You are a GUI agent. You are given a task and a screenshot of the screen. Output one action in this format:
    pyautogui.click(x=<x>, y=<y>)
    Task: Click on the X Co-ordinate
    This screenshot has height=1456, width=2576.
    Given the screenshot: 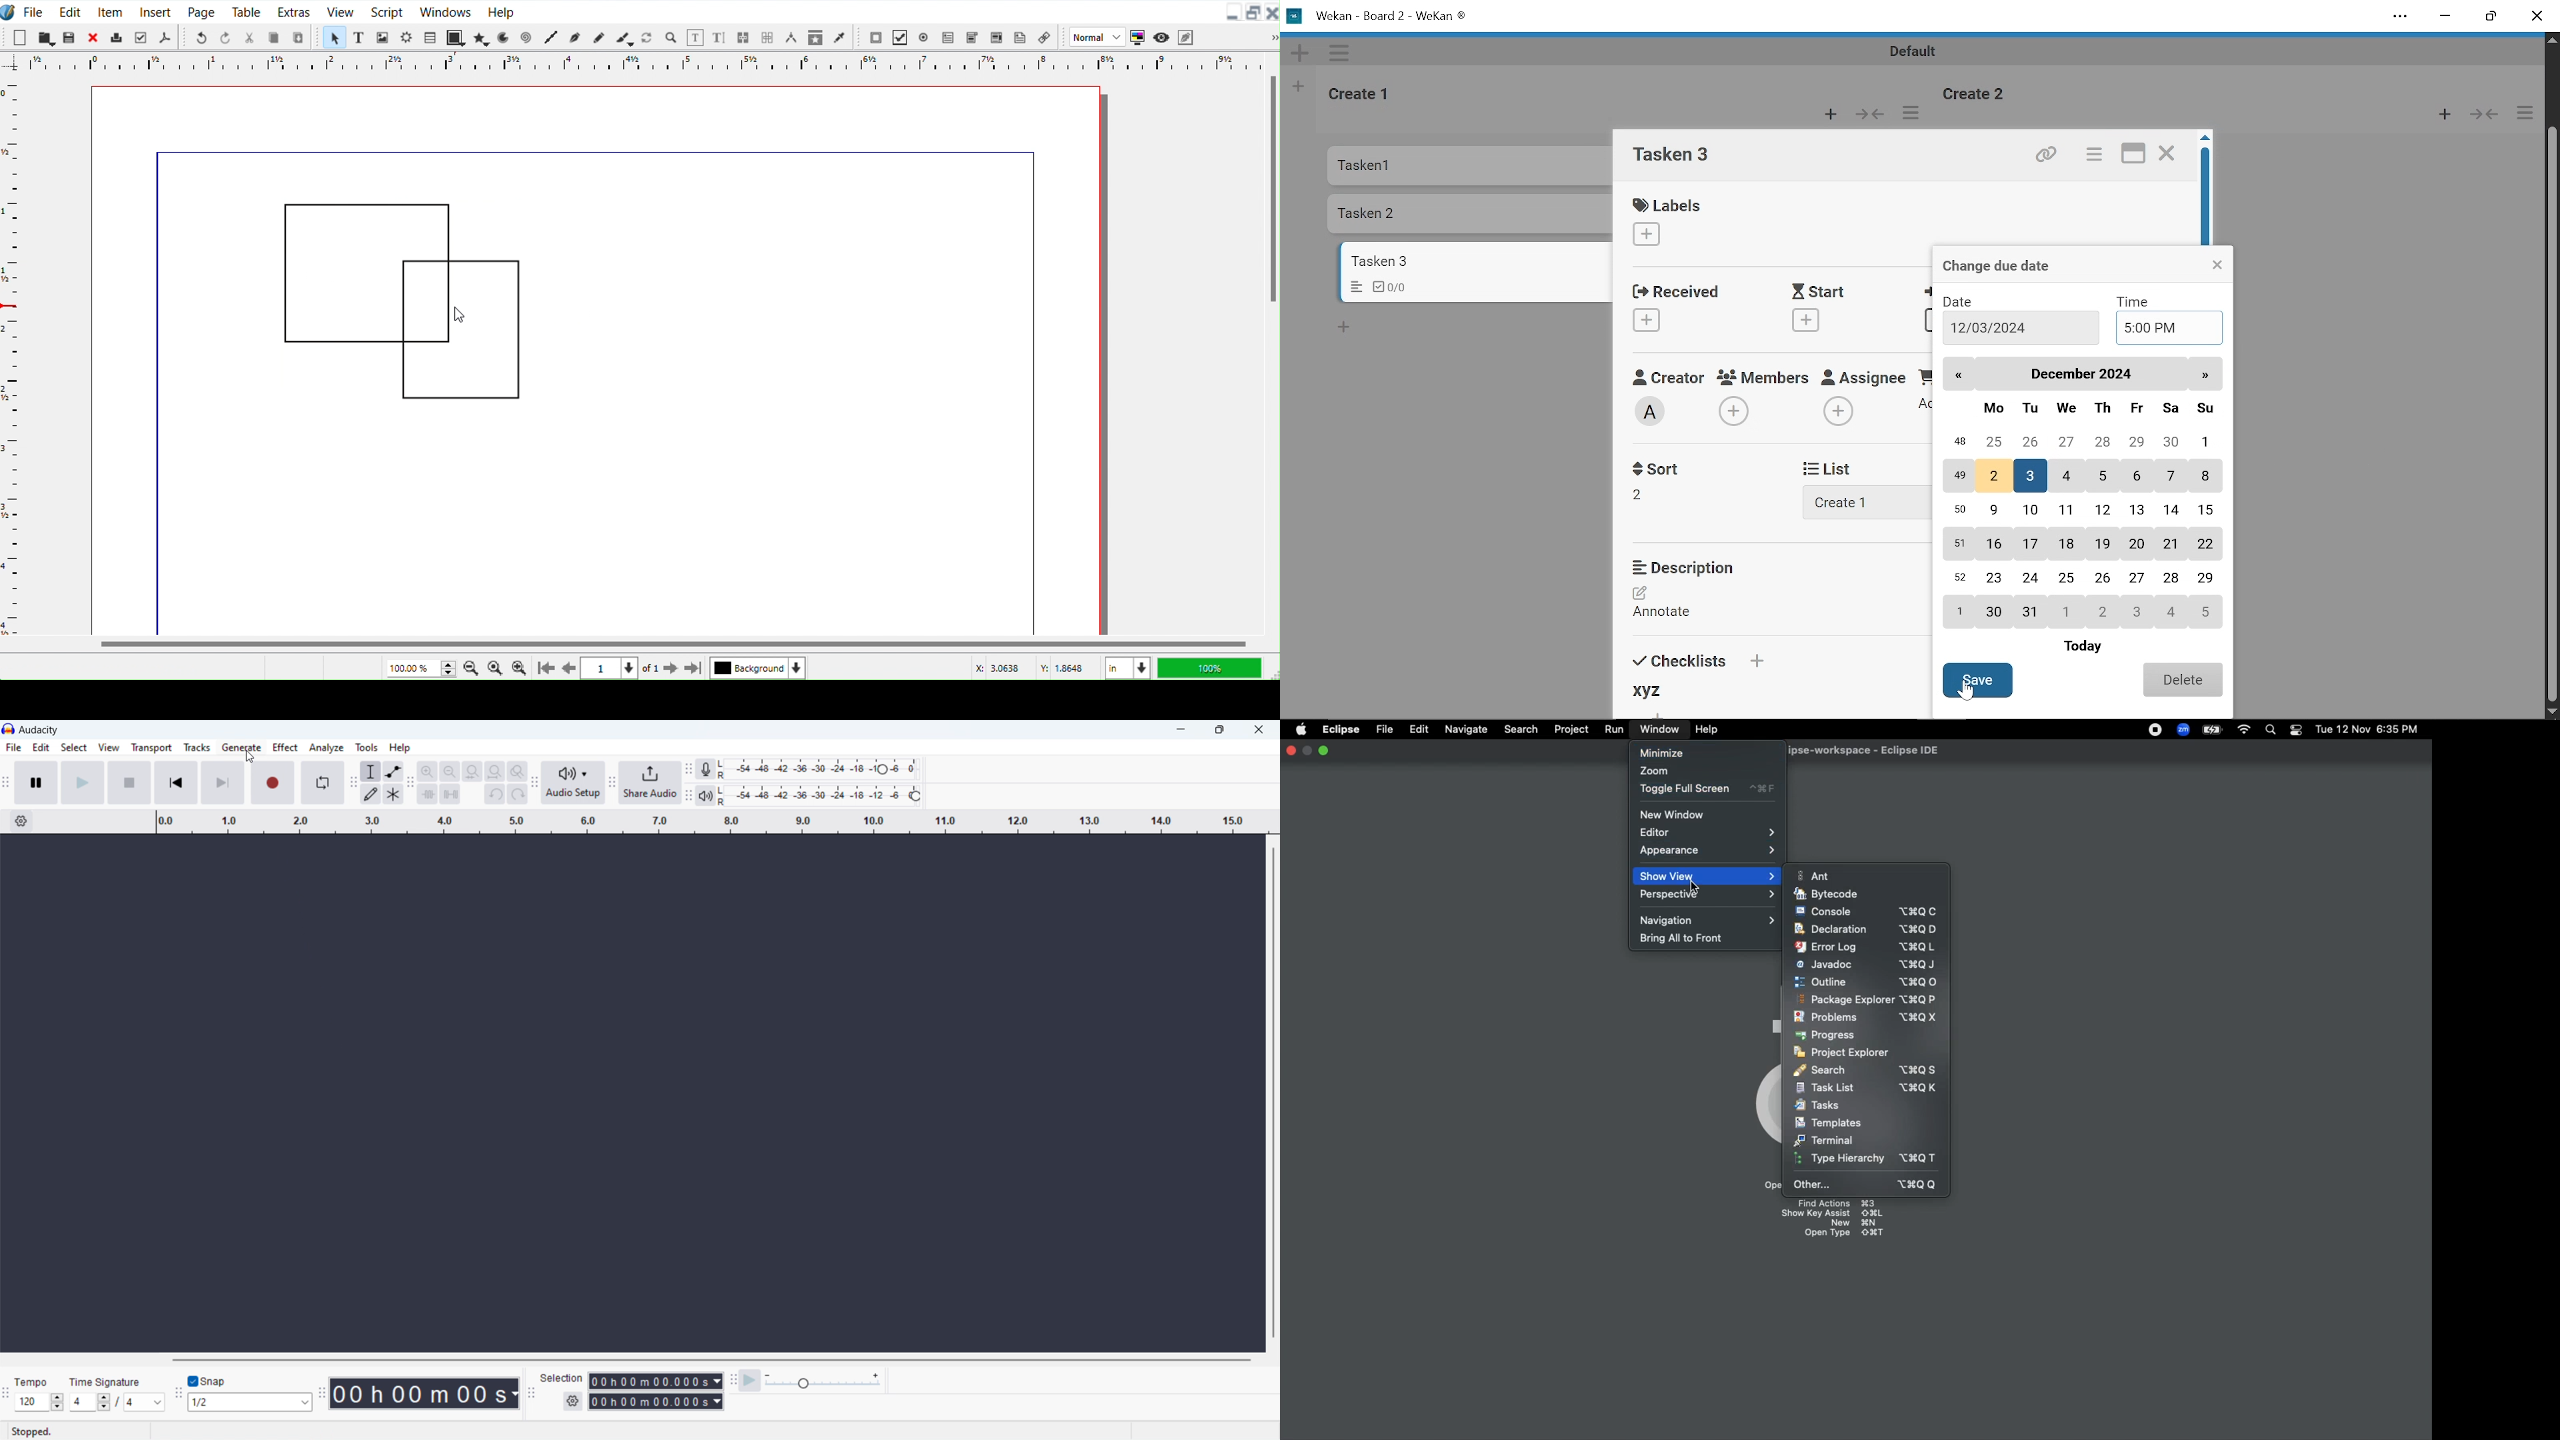 What is the action you would take?
    pyautogui.click(x=997, y=668)
    